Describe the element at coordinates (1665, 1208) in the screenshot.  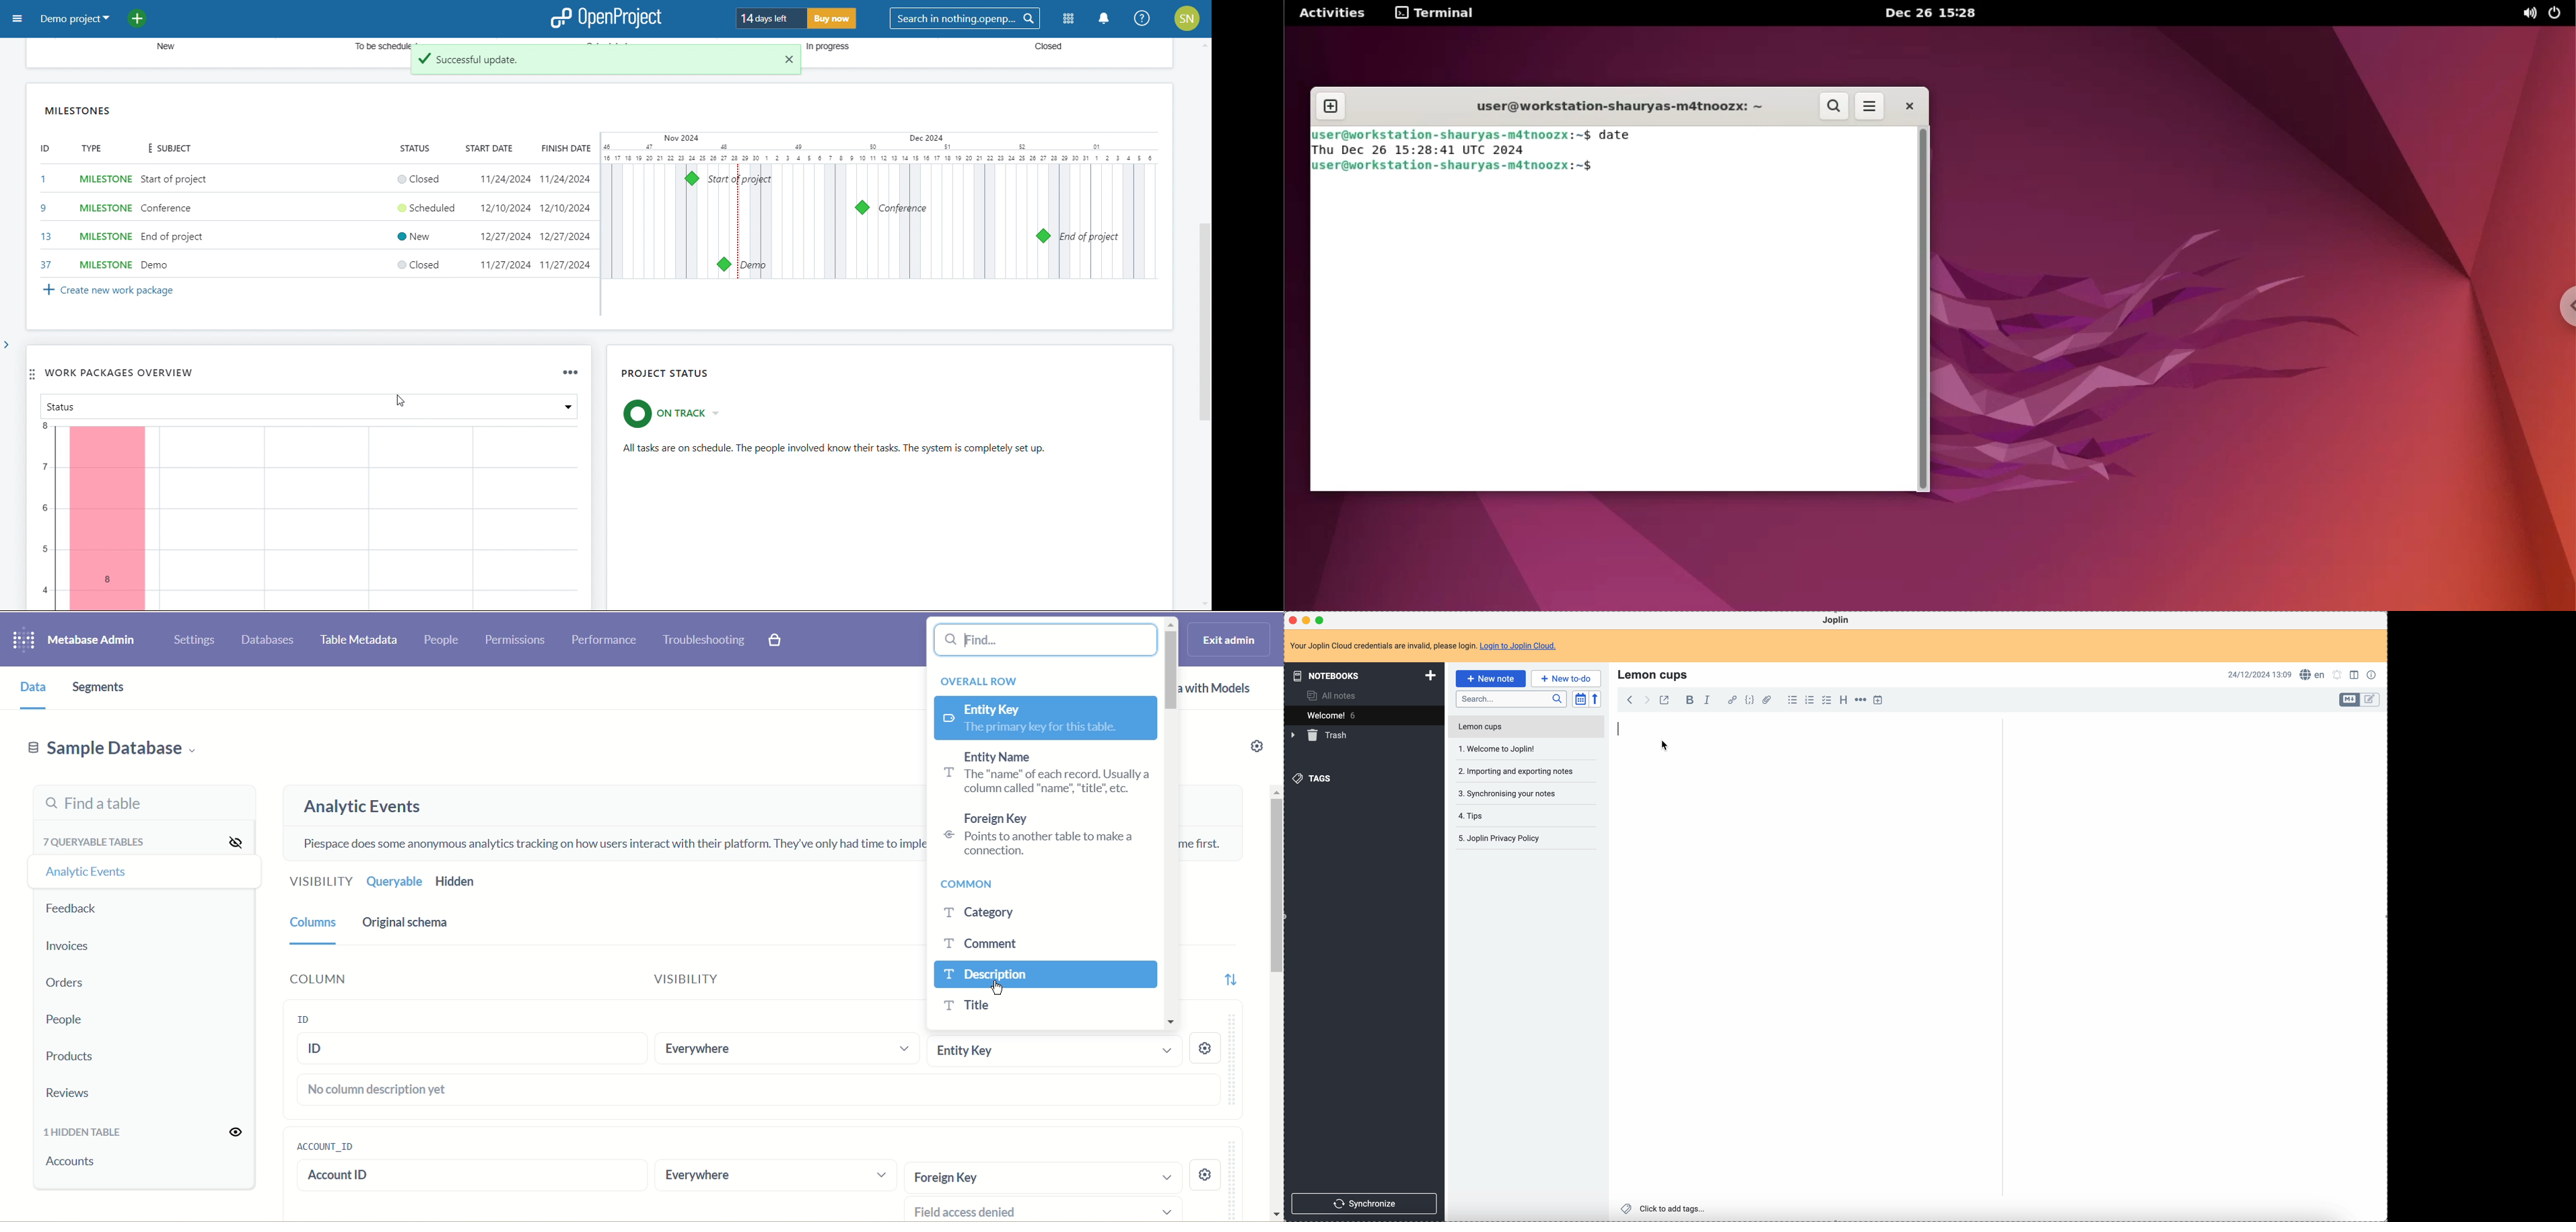
I see `click to add tags` at that location.